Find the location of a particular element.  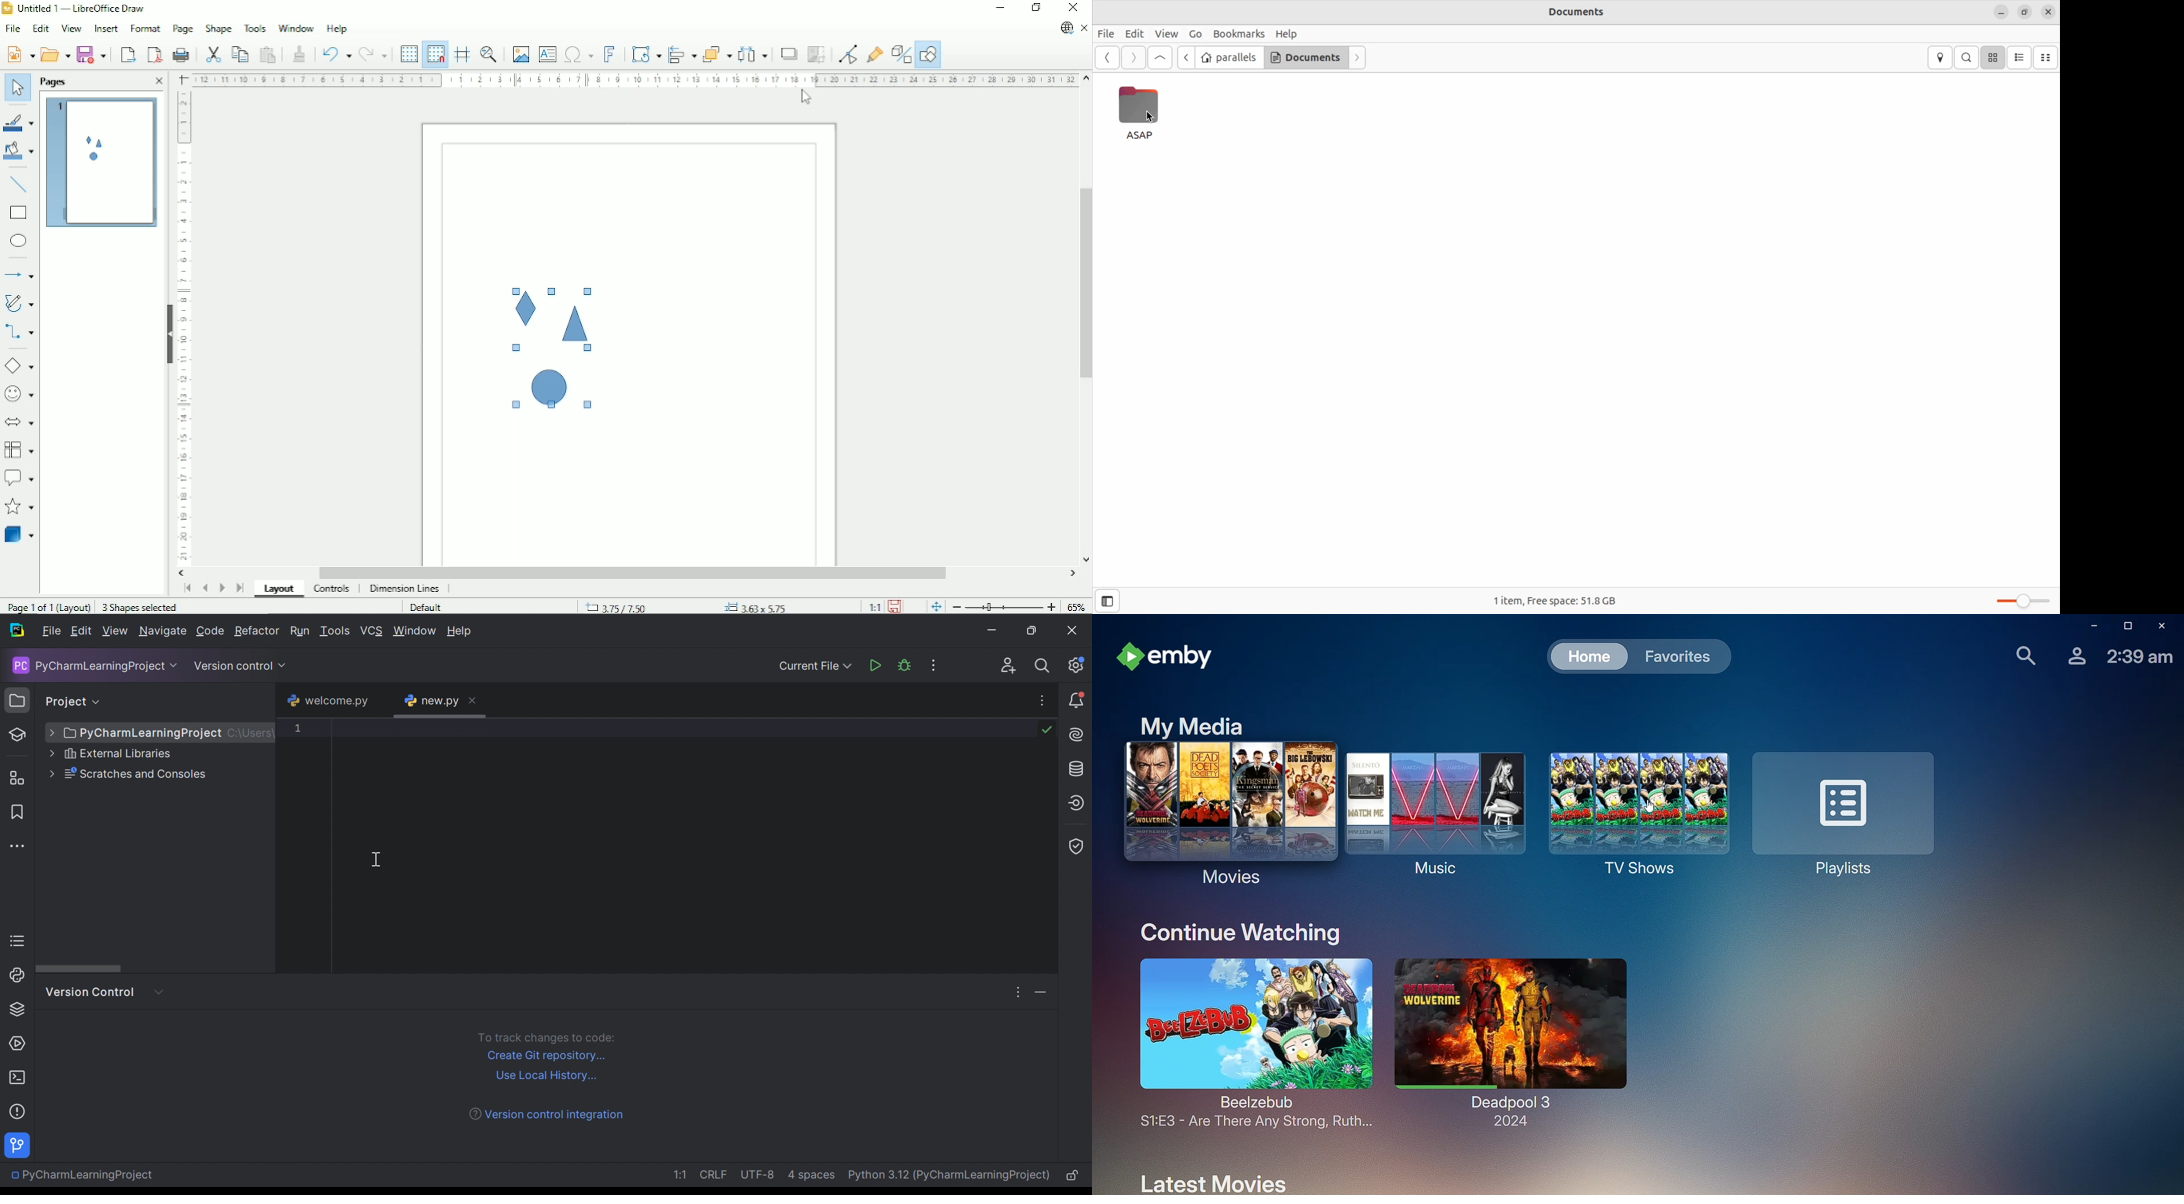

File is located at coordinates (12, 28).